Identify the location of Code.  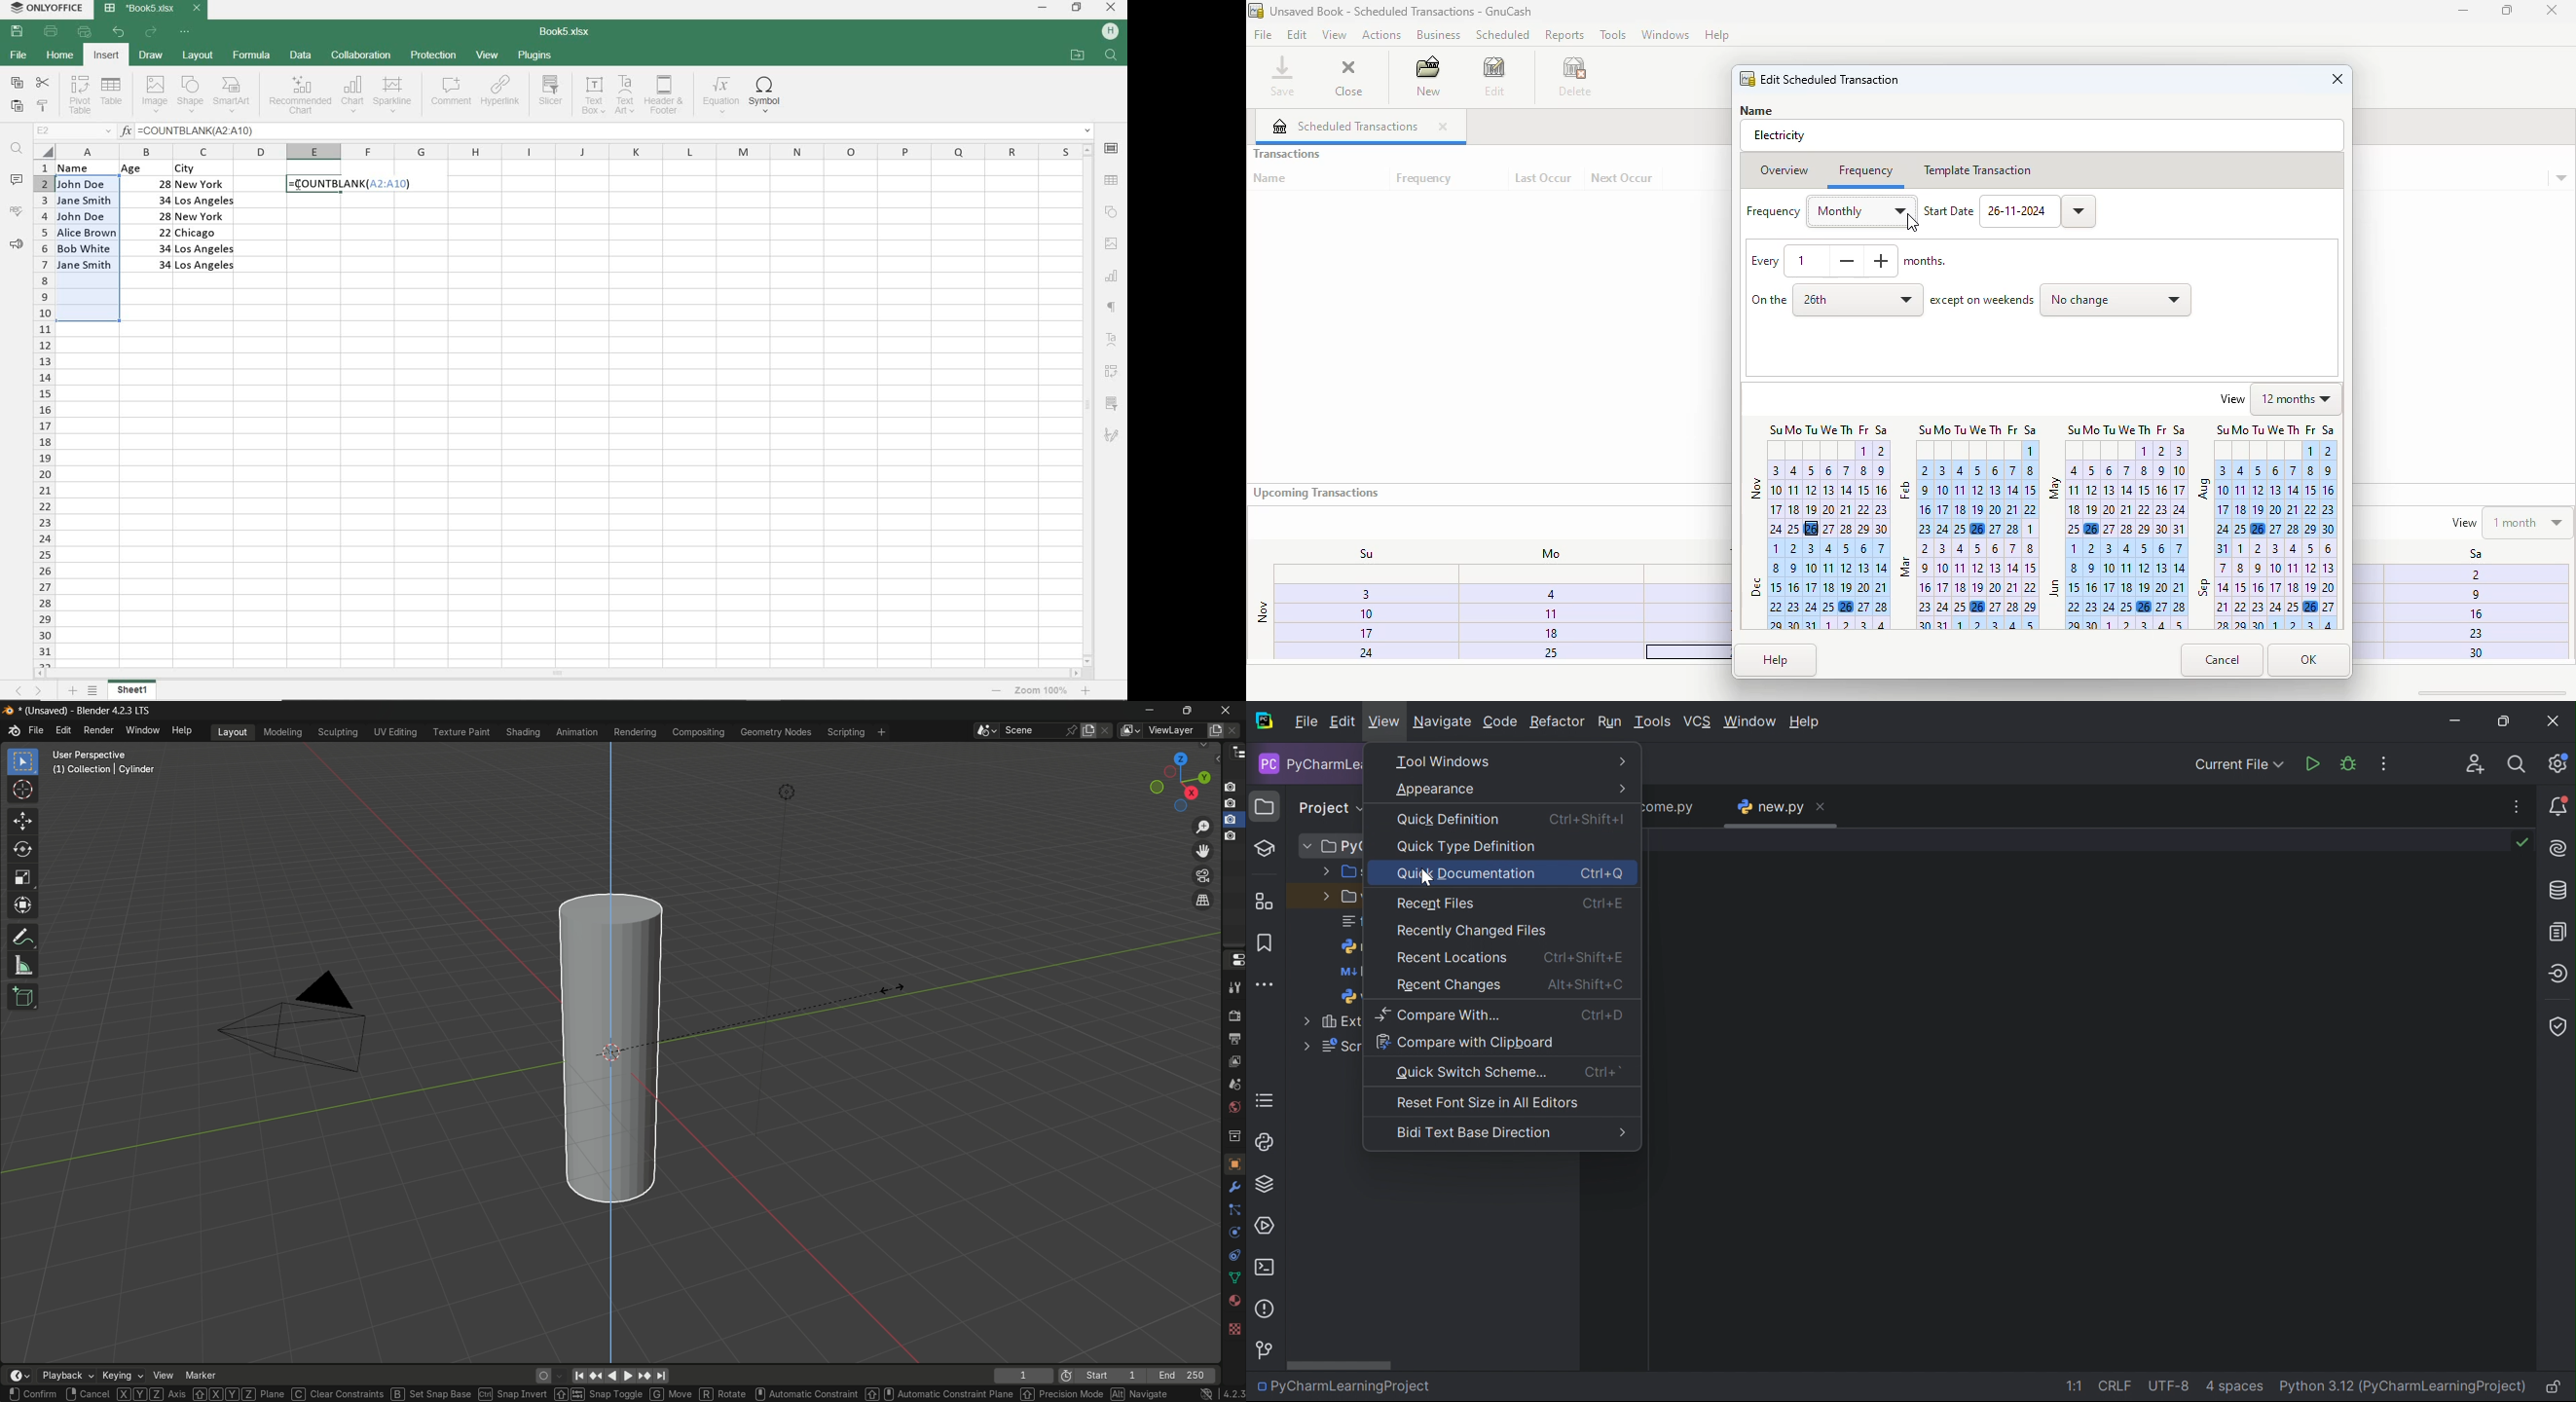
(1500, 723).